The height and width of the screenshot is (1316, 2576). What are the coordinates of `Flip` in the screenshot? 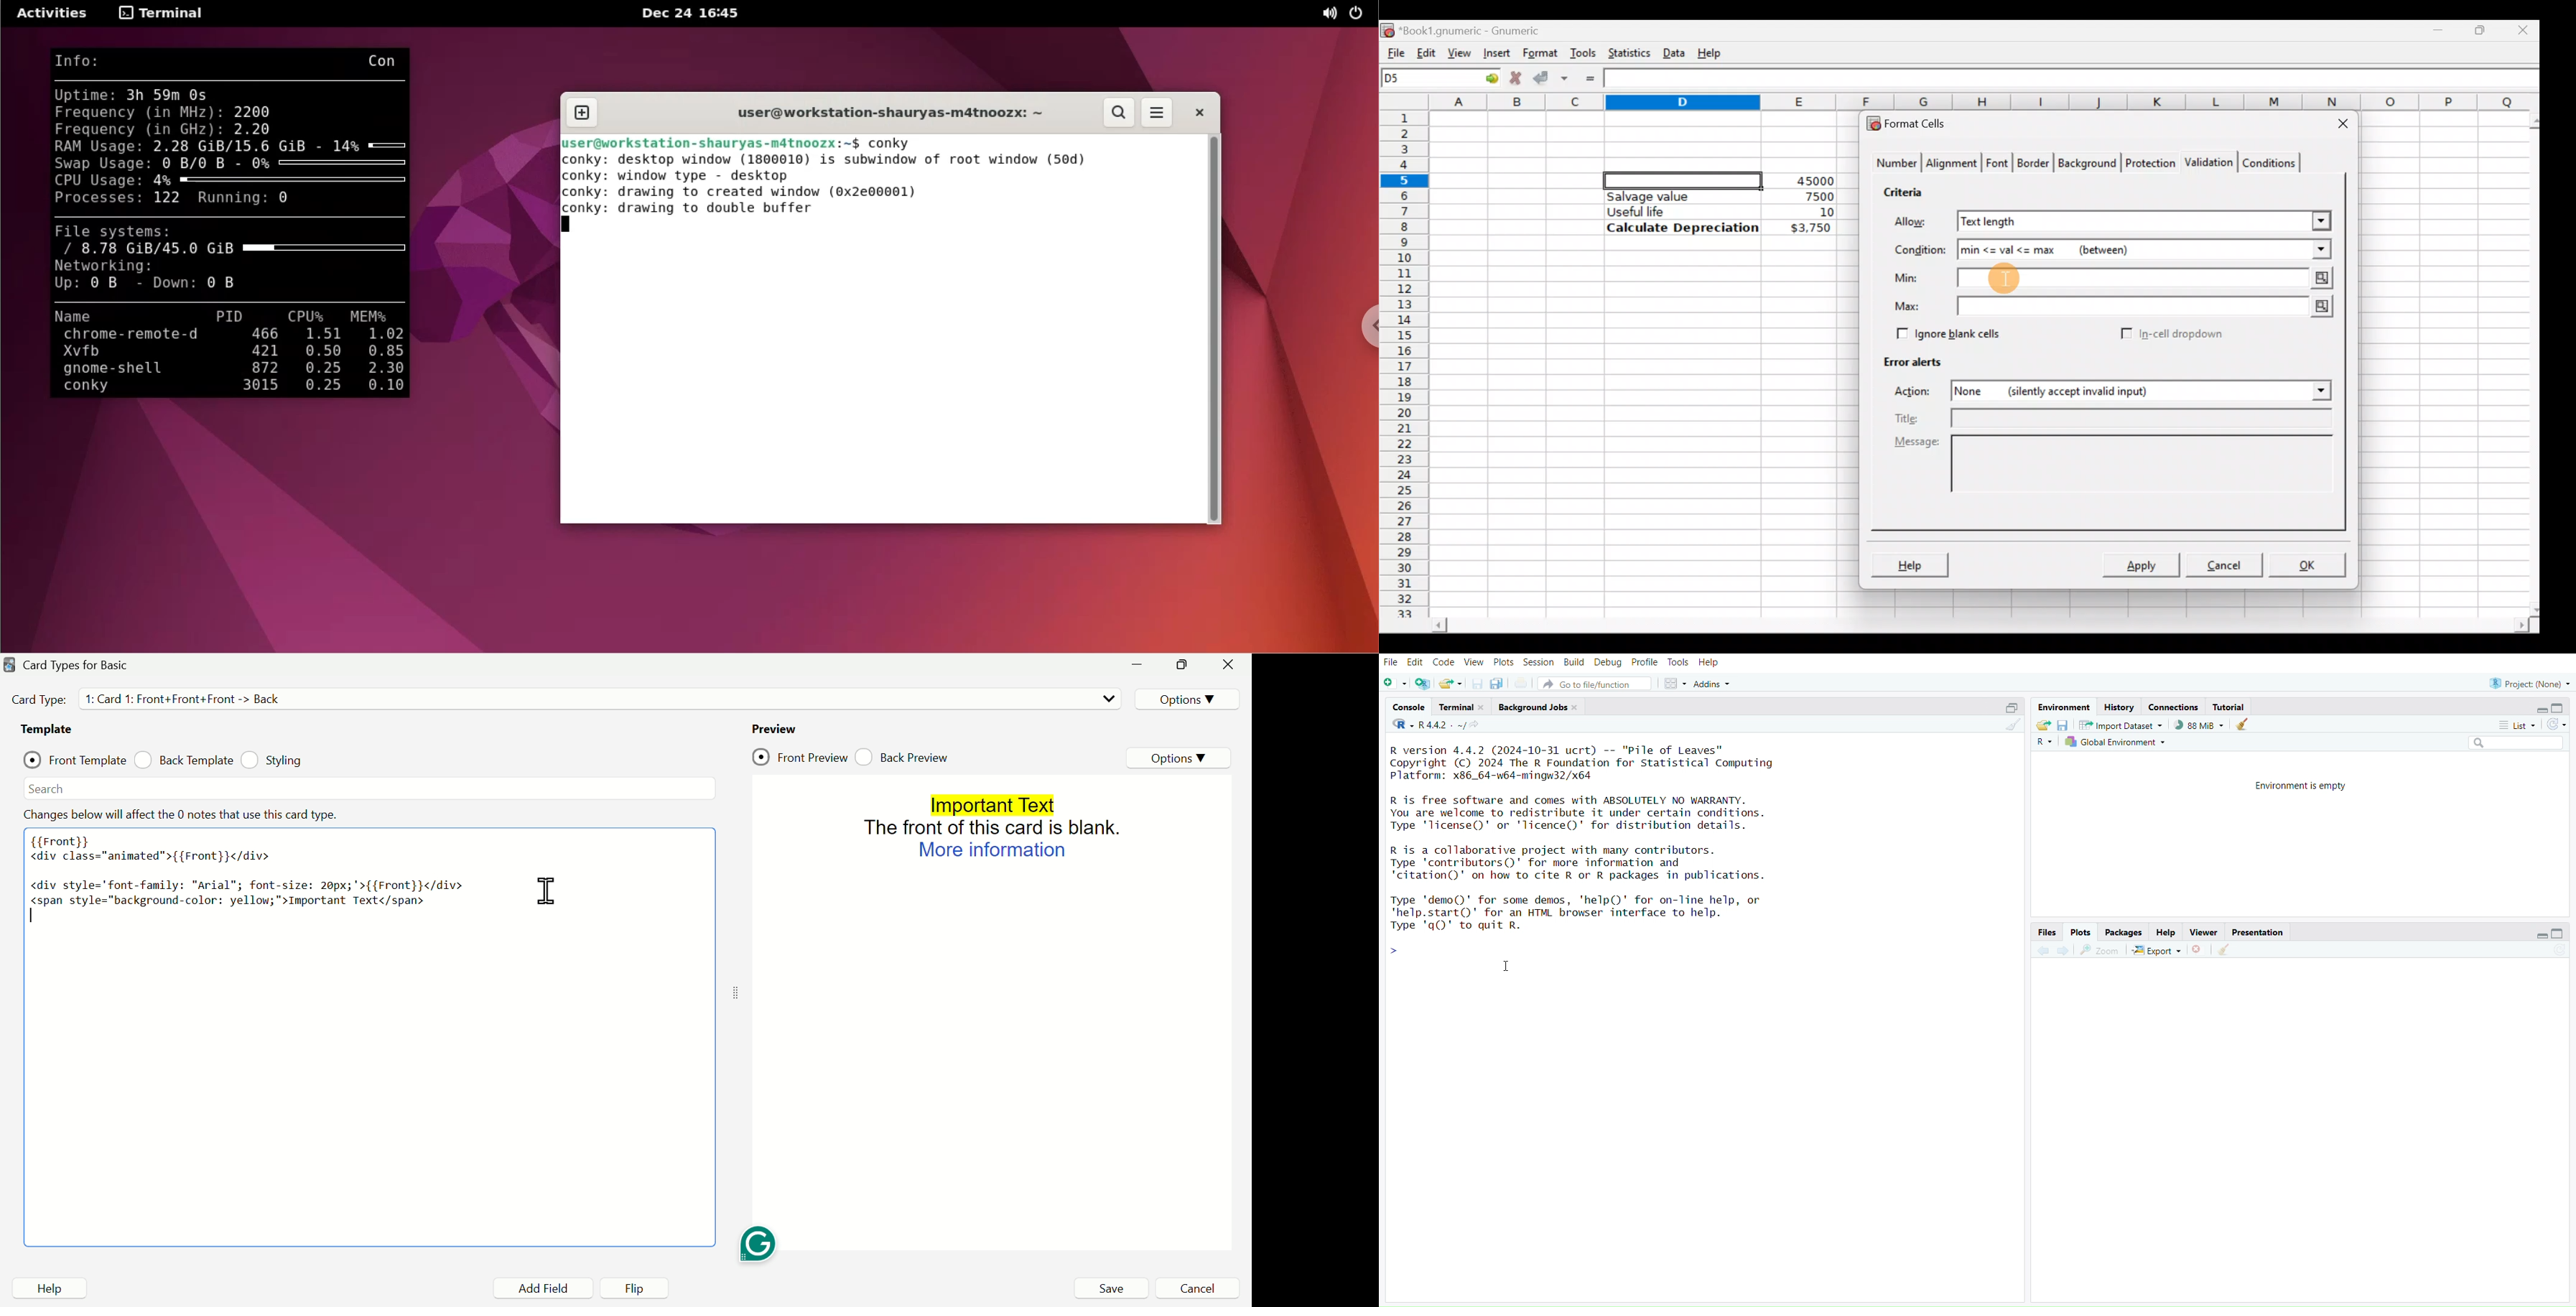 It's located at (629, 1287).